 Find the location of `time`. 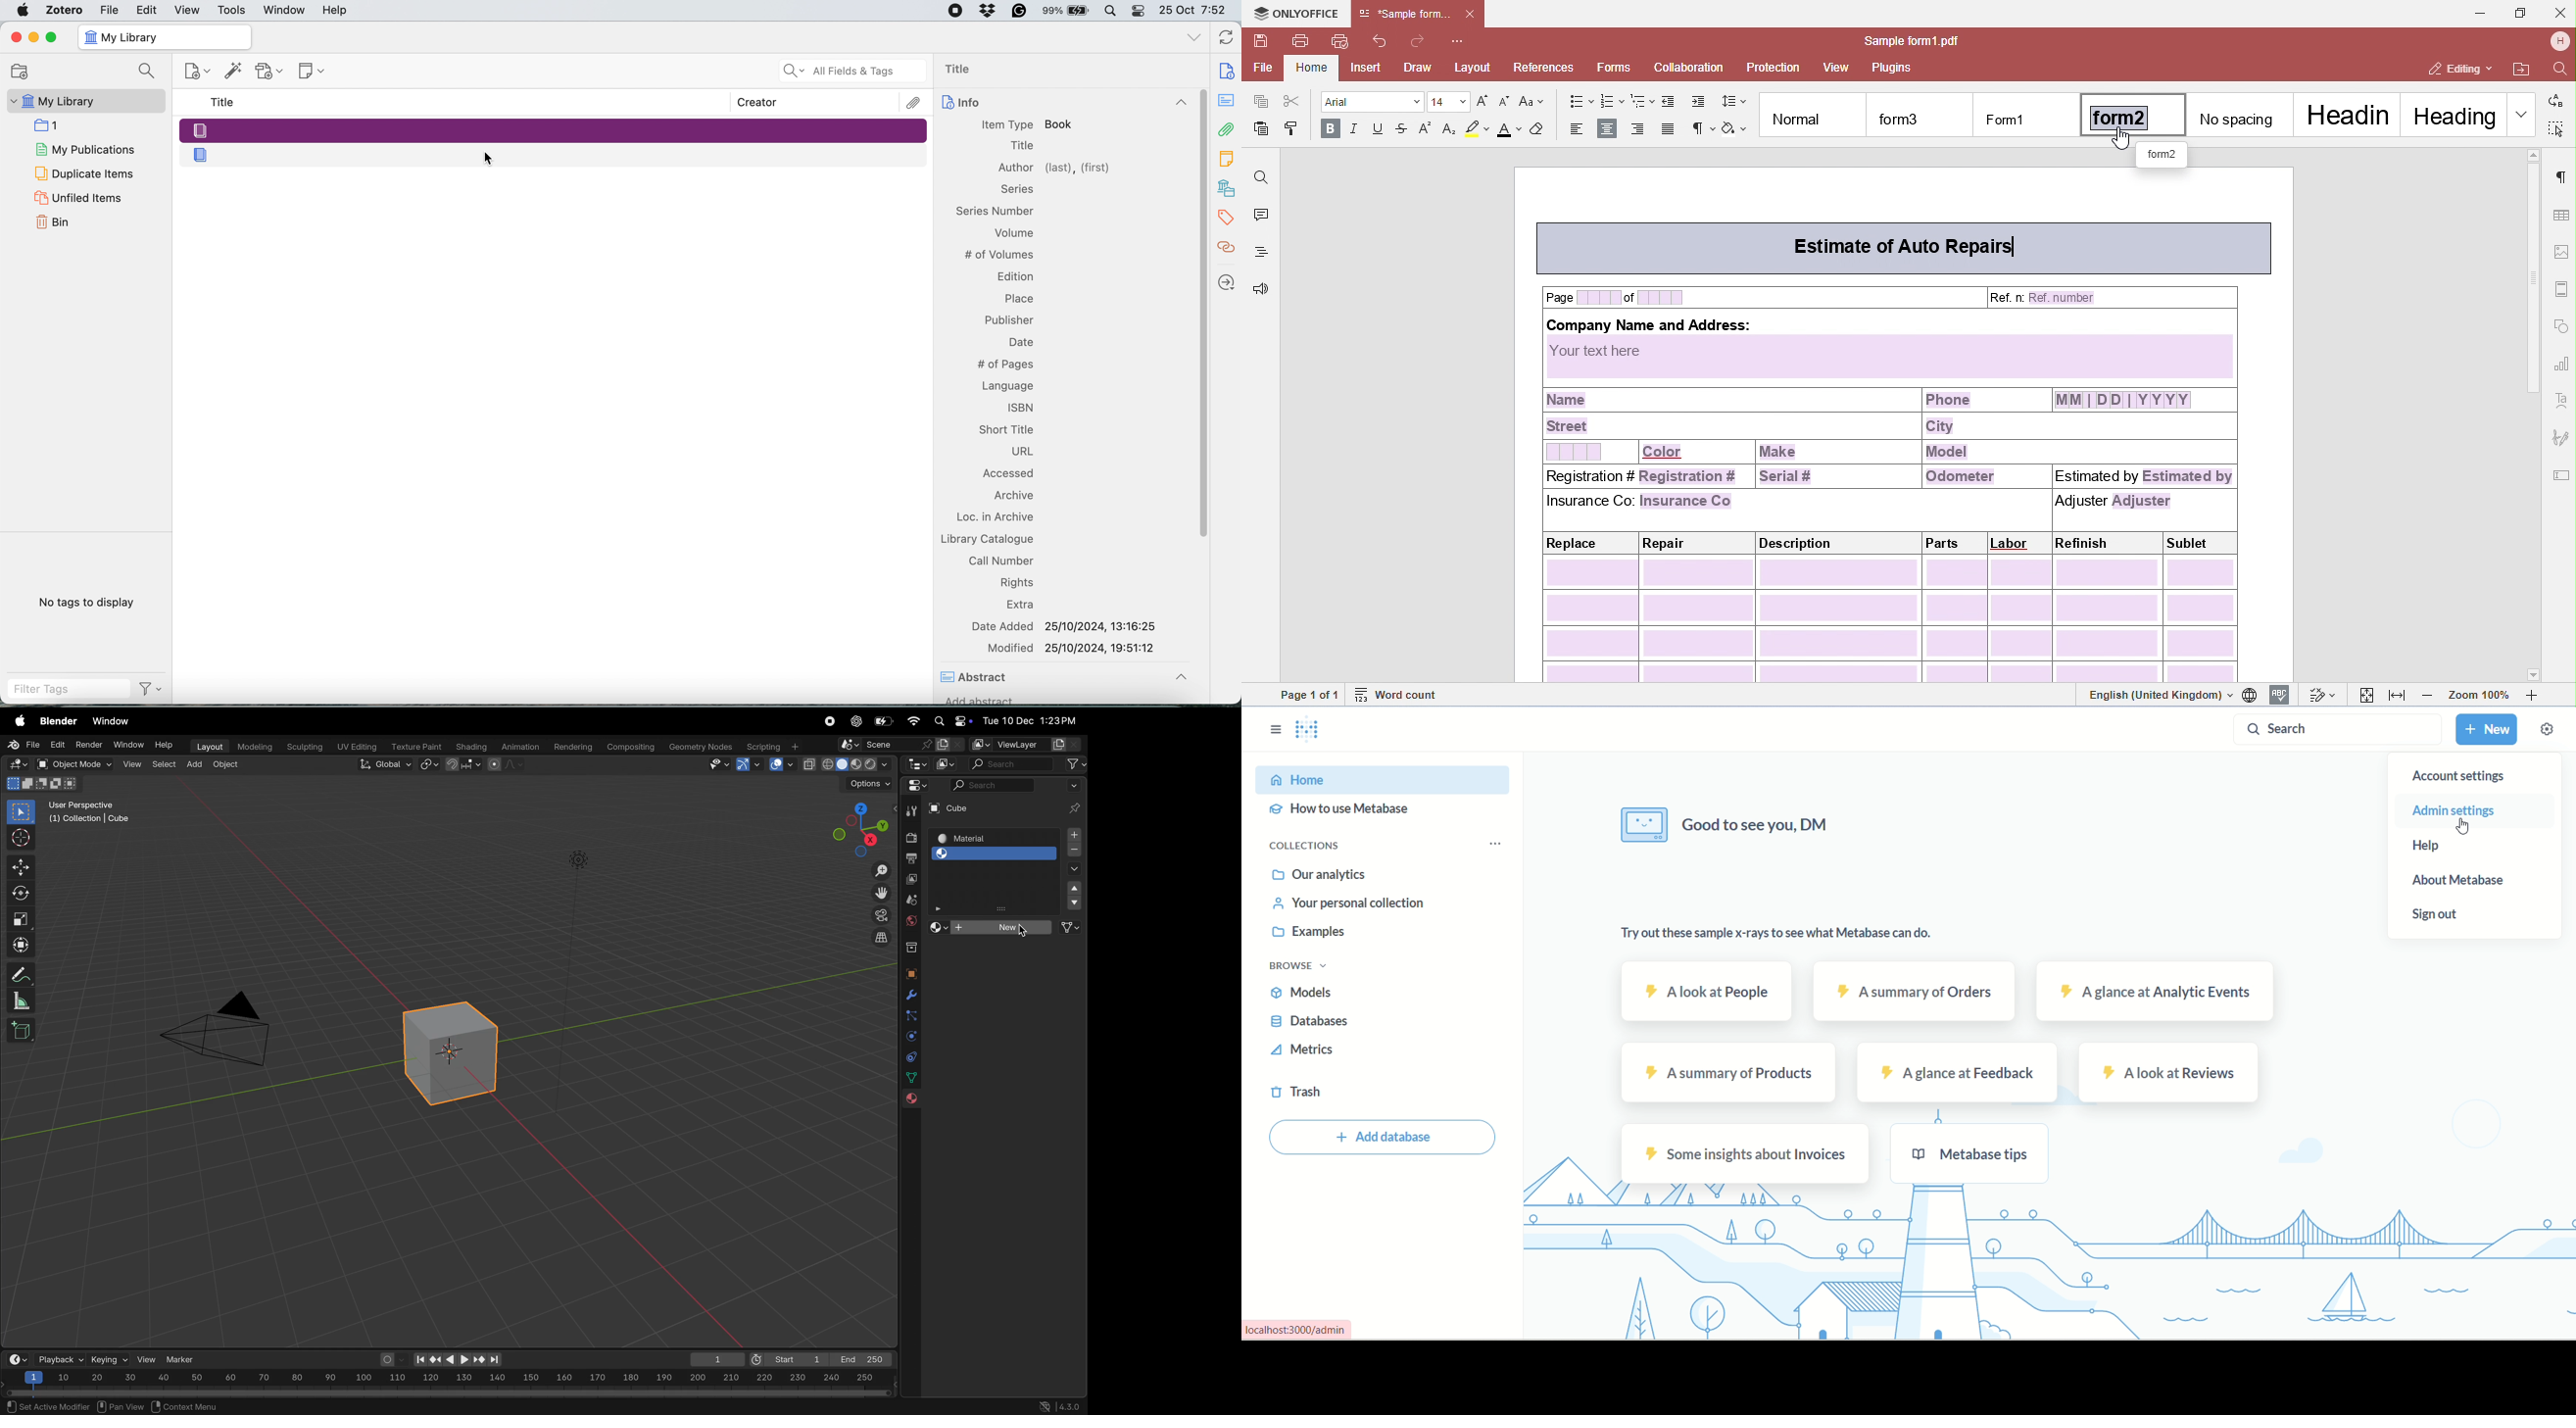

time is located at coordinates (16, 1359).